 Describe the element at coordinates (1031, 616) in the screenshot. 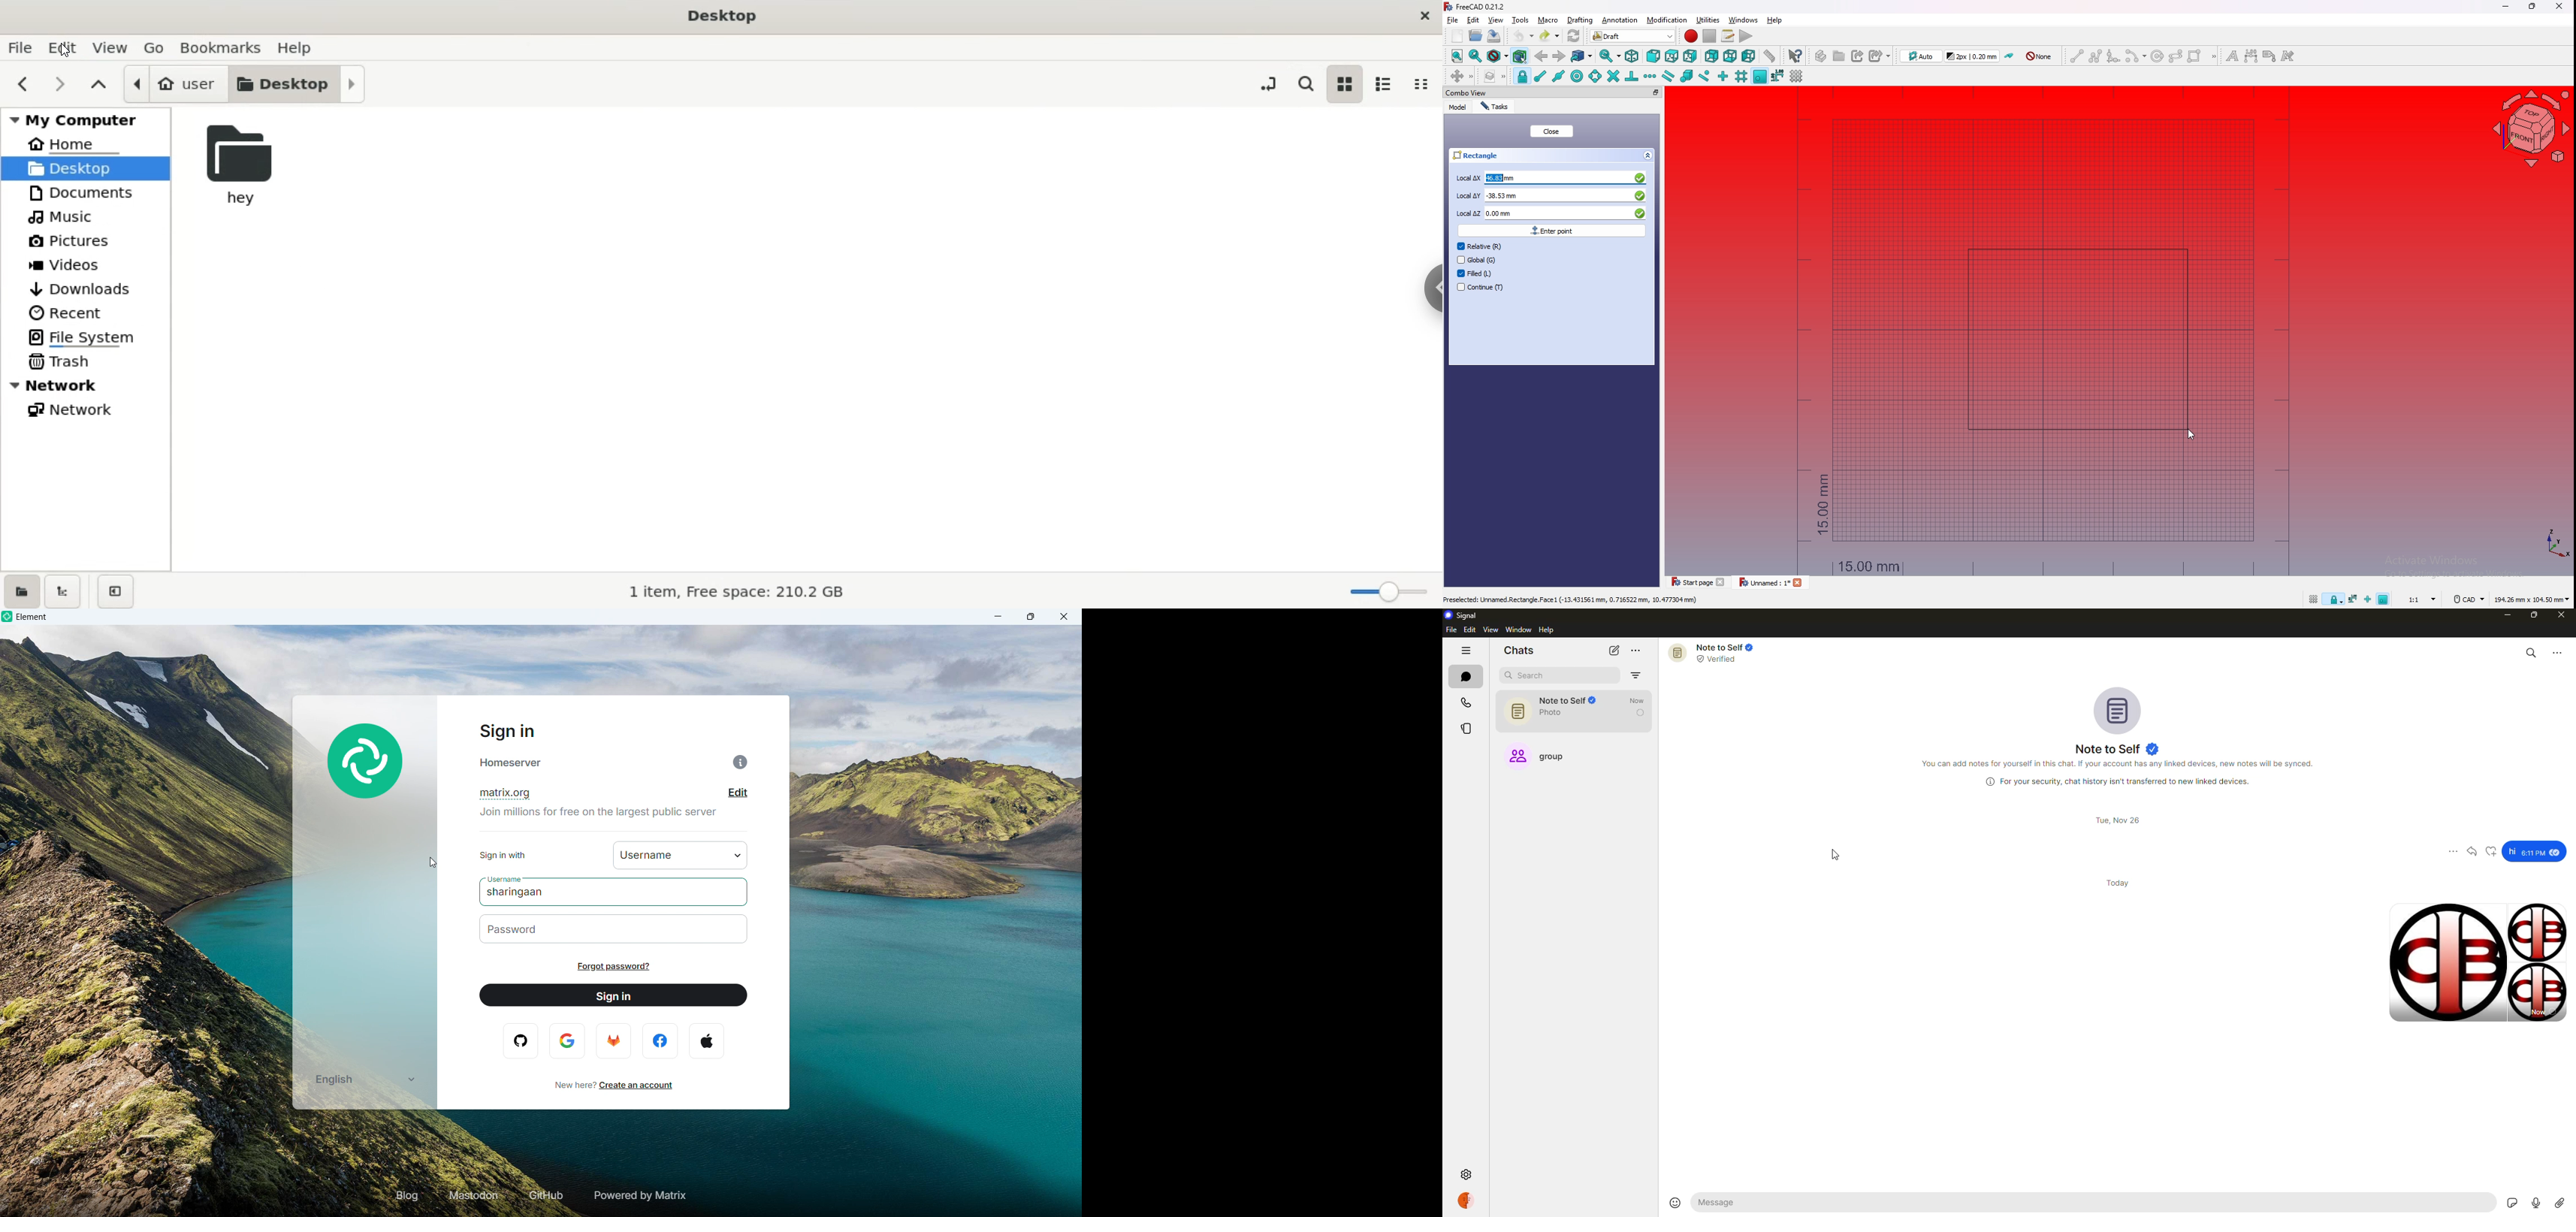

I see `maximize` at that location.